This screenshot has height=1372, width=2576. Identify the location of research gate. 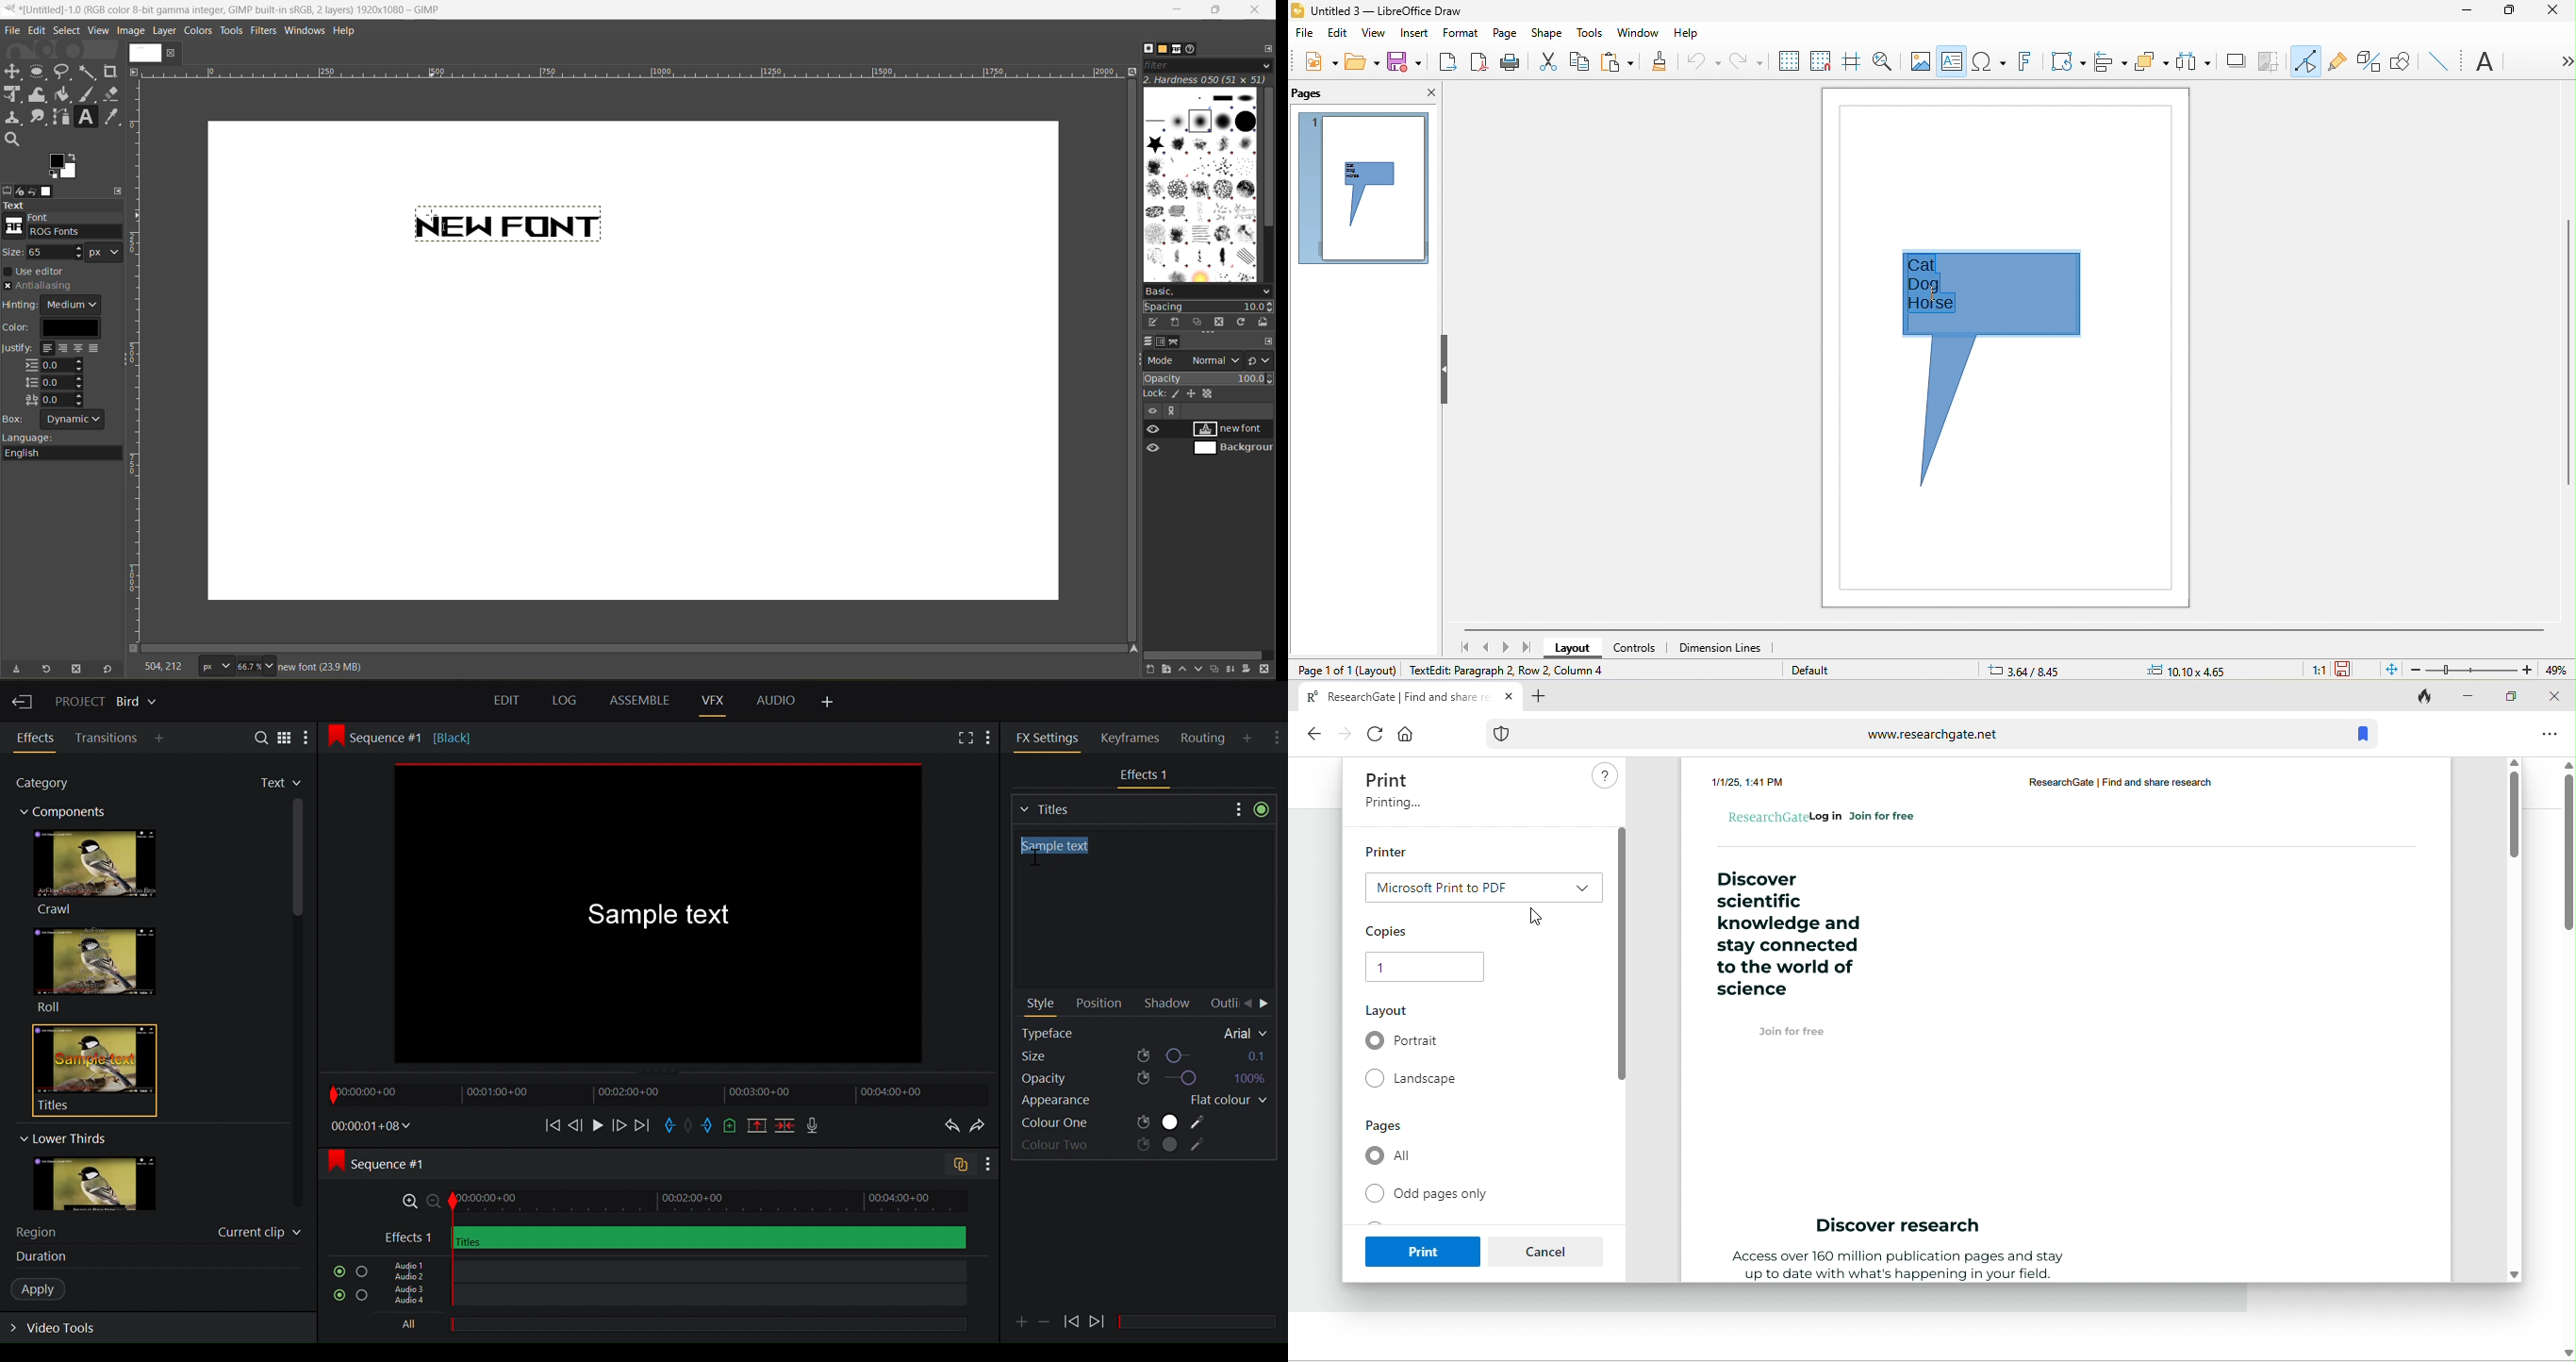
(2138, 782).